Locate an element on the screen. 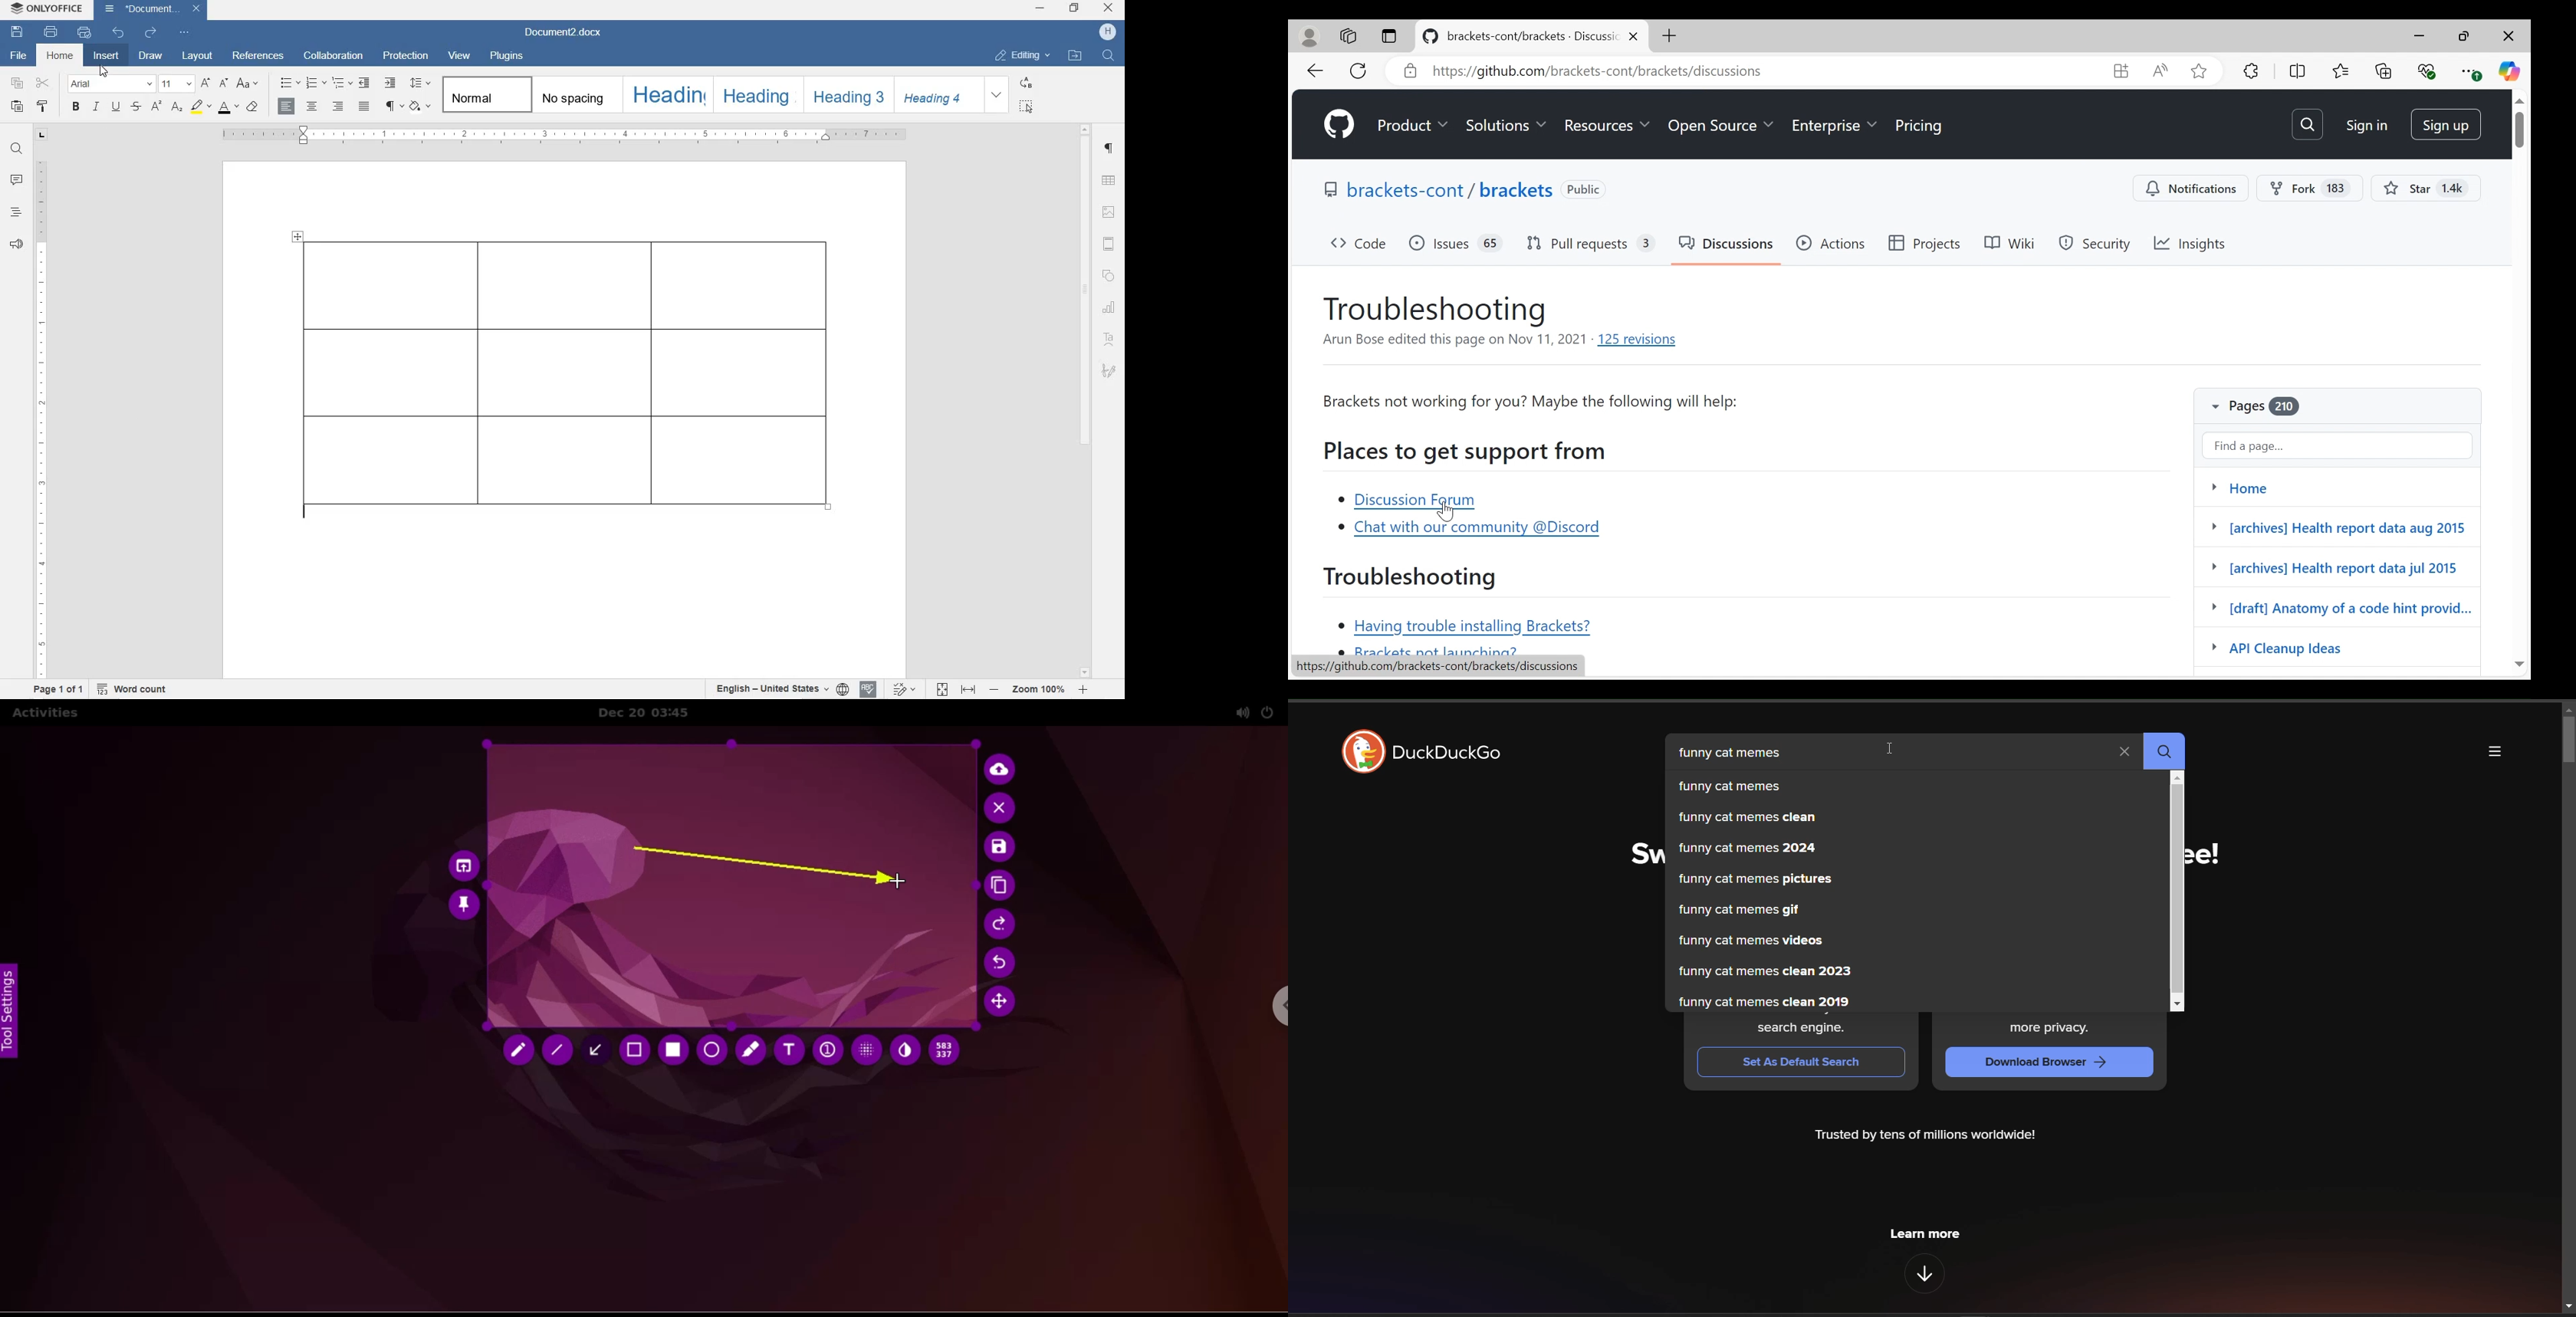 This screenshot has height=1344, width=2576. italic is located at coordinates (96, 106).